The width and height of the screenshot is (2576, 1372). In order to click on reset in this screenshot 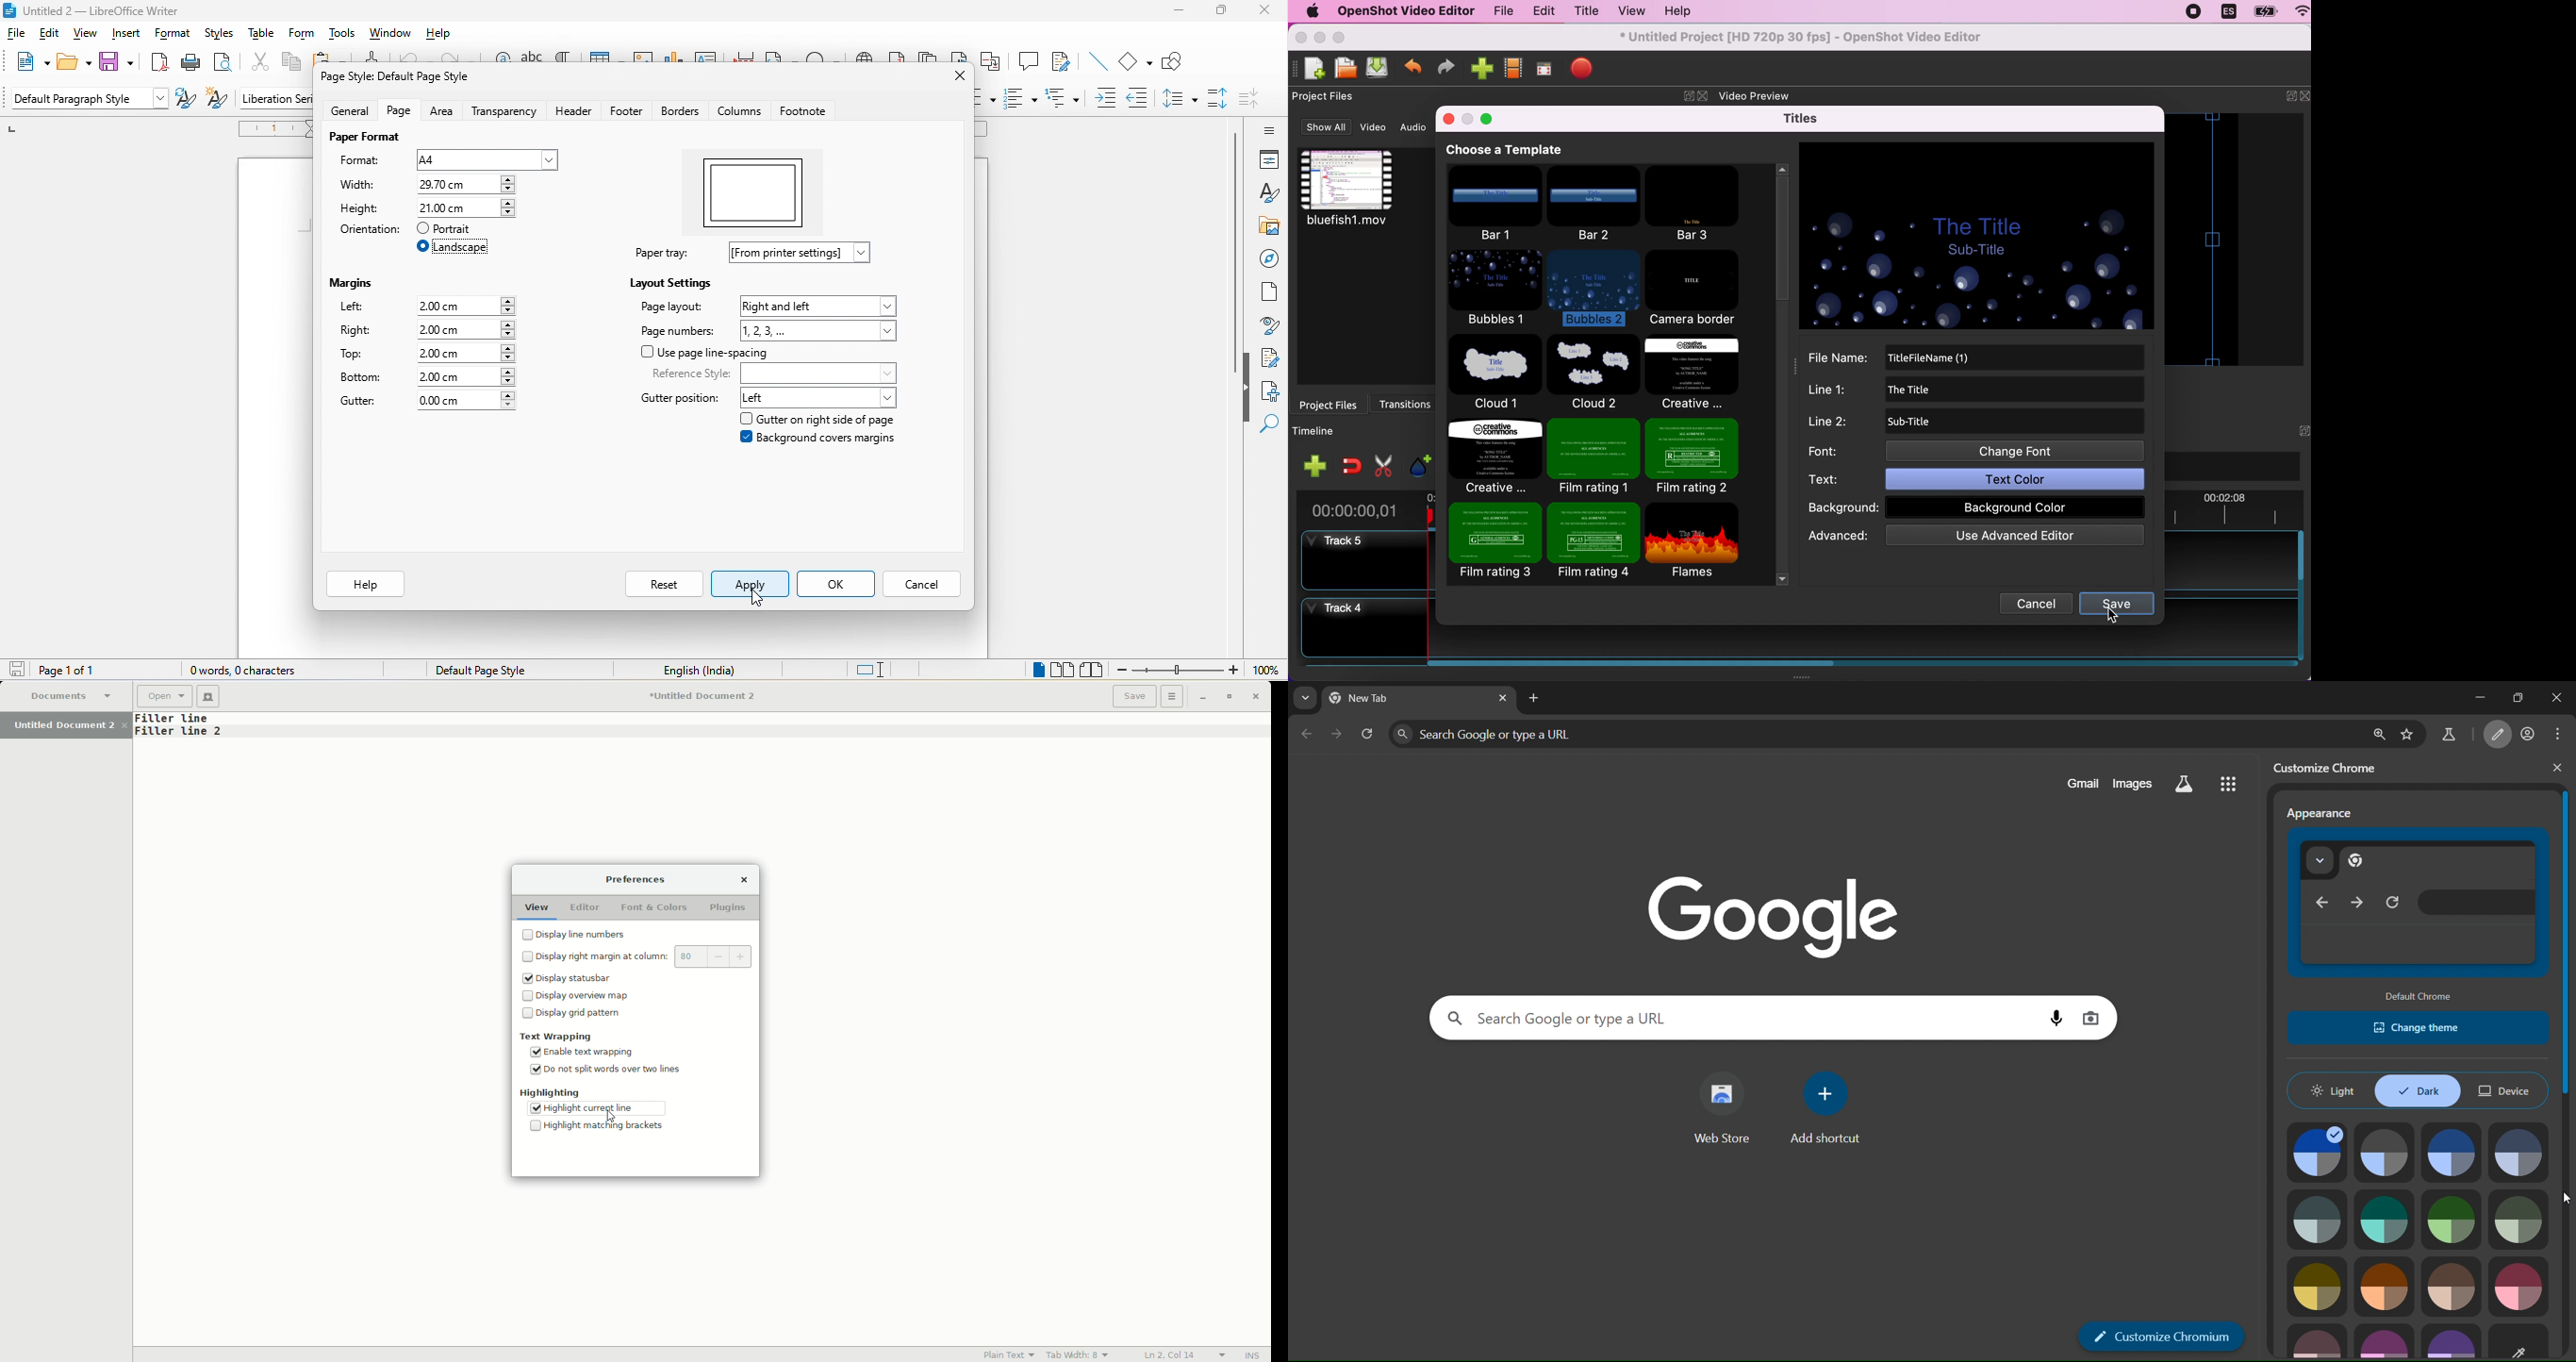, I will do `click(660, 585)`.